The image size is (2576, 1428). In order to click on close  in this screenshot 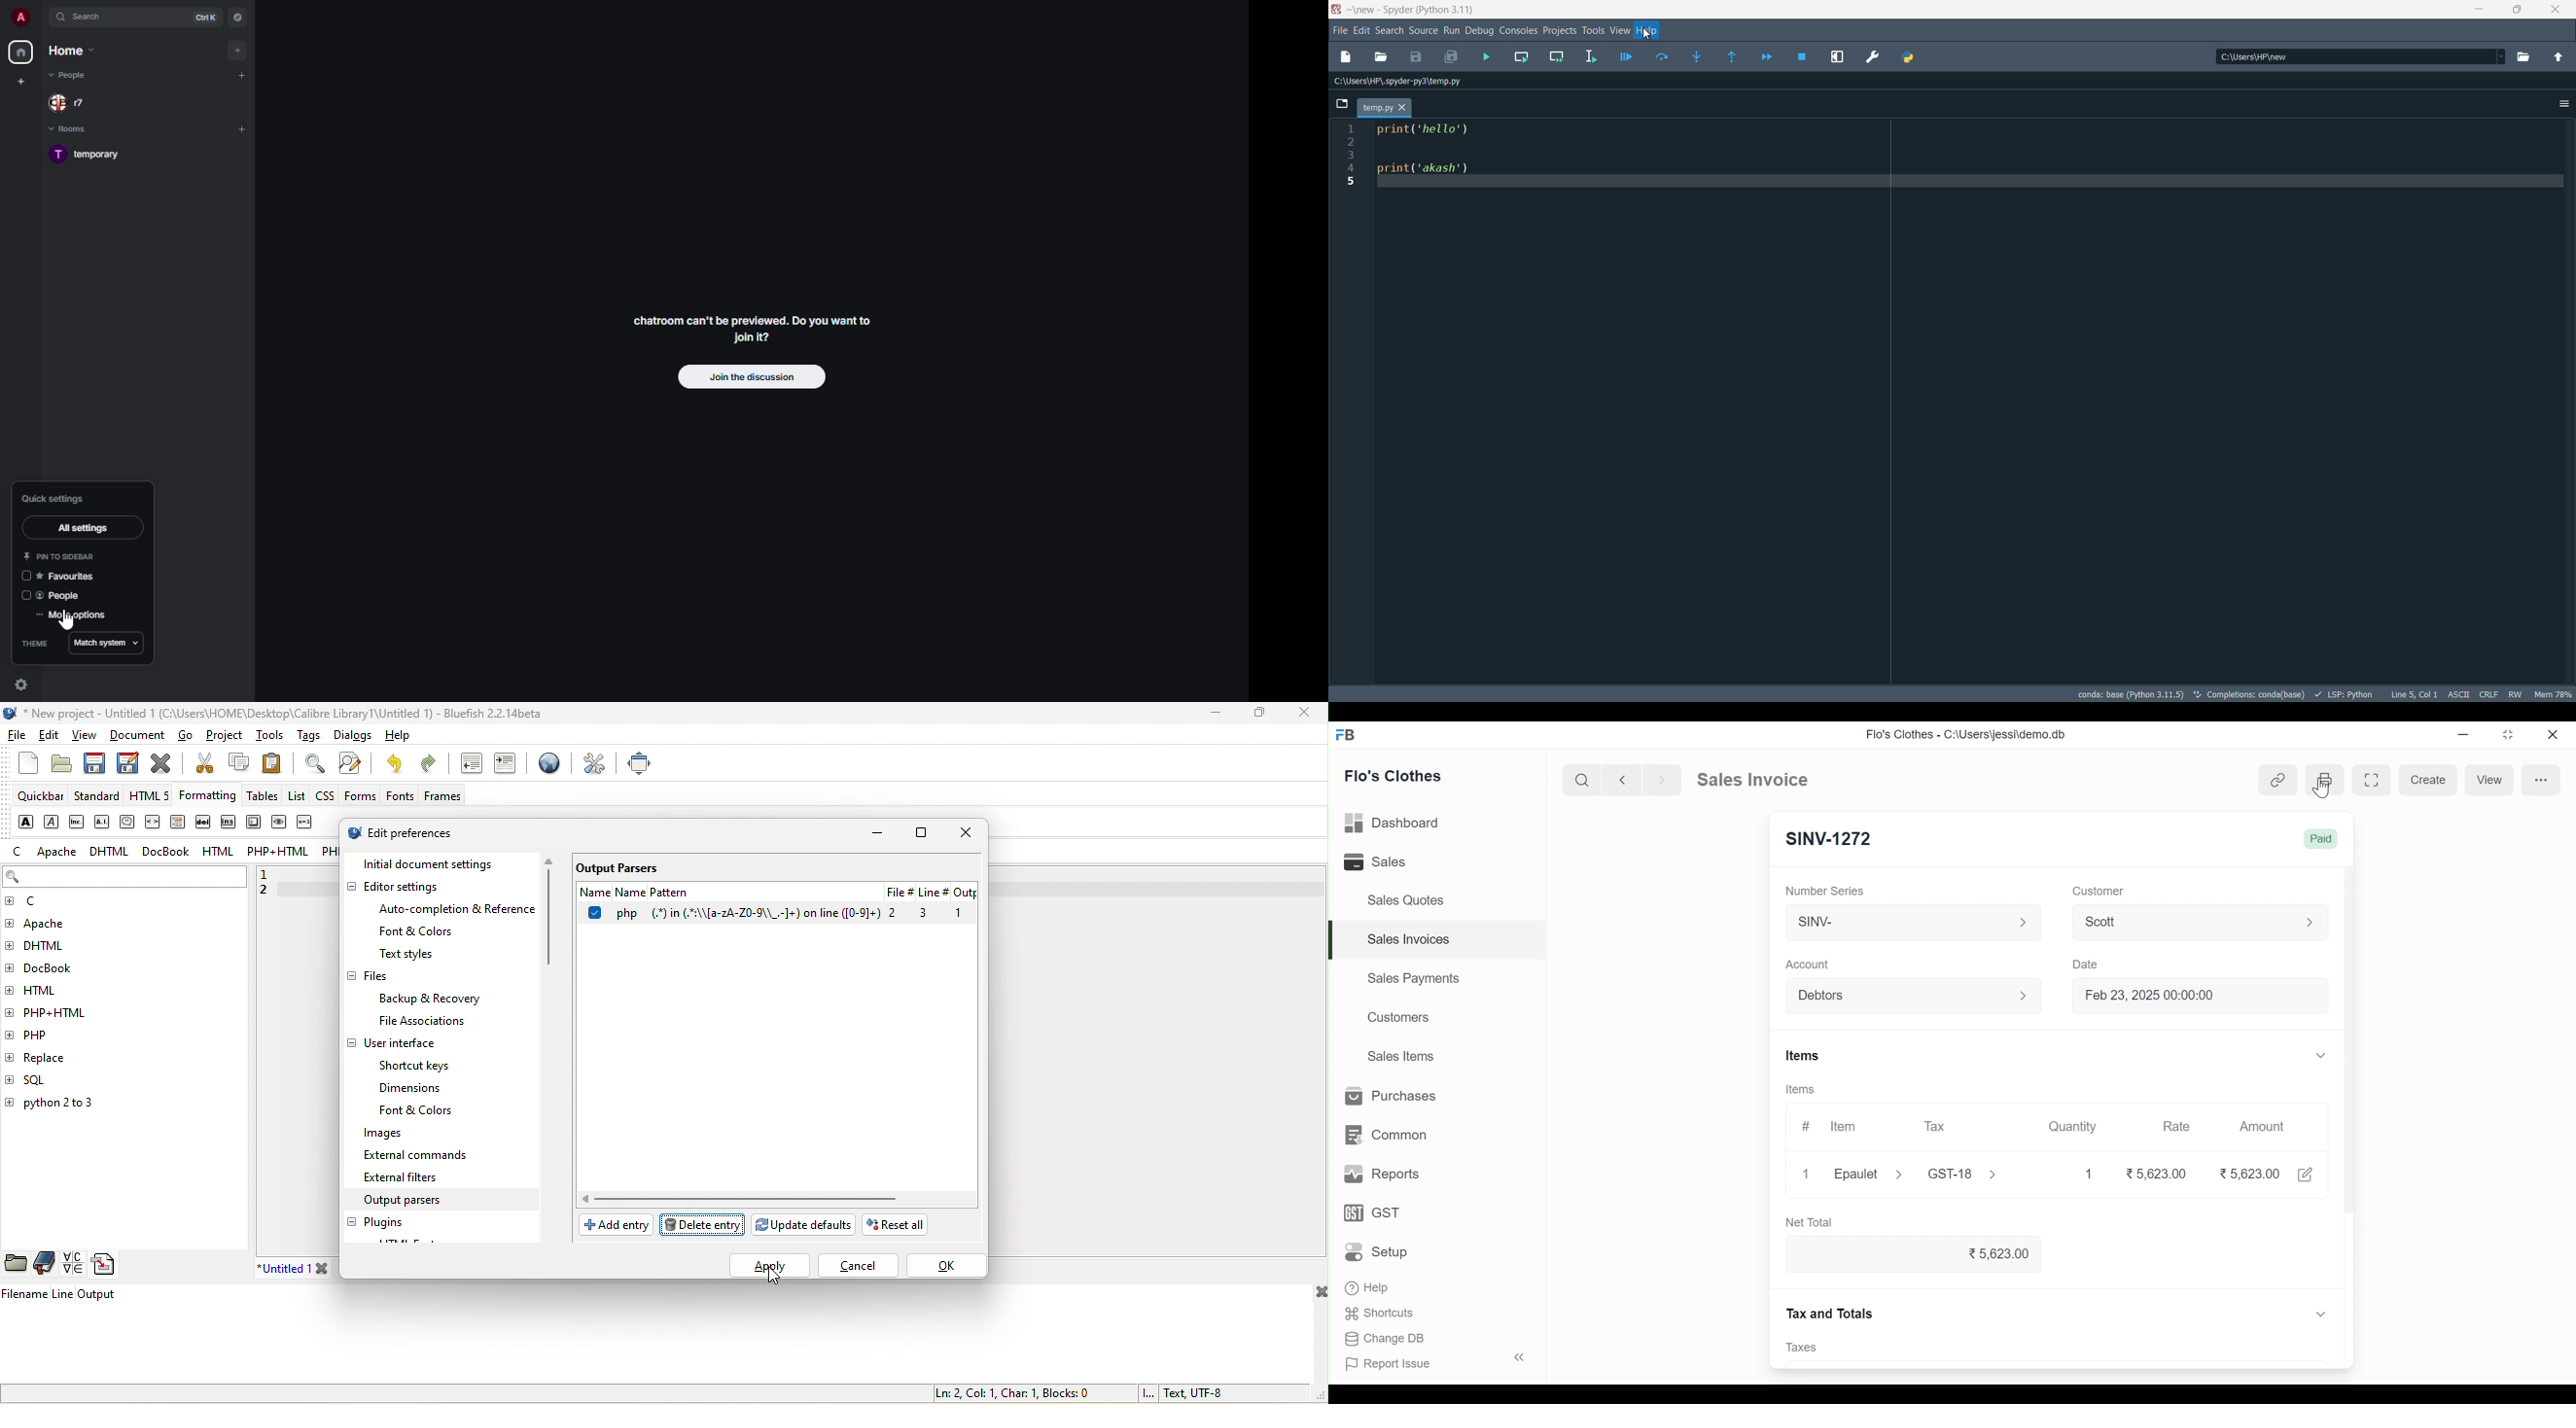, I will do `click(2558, 9)`.